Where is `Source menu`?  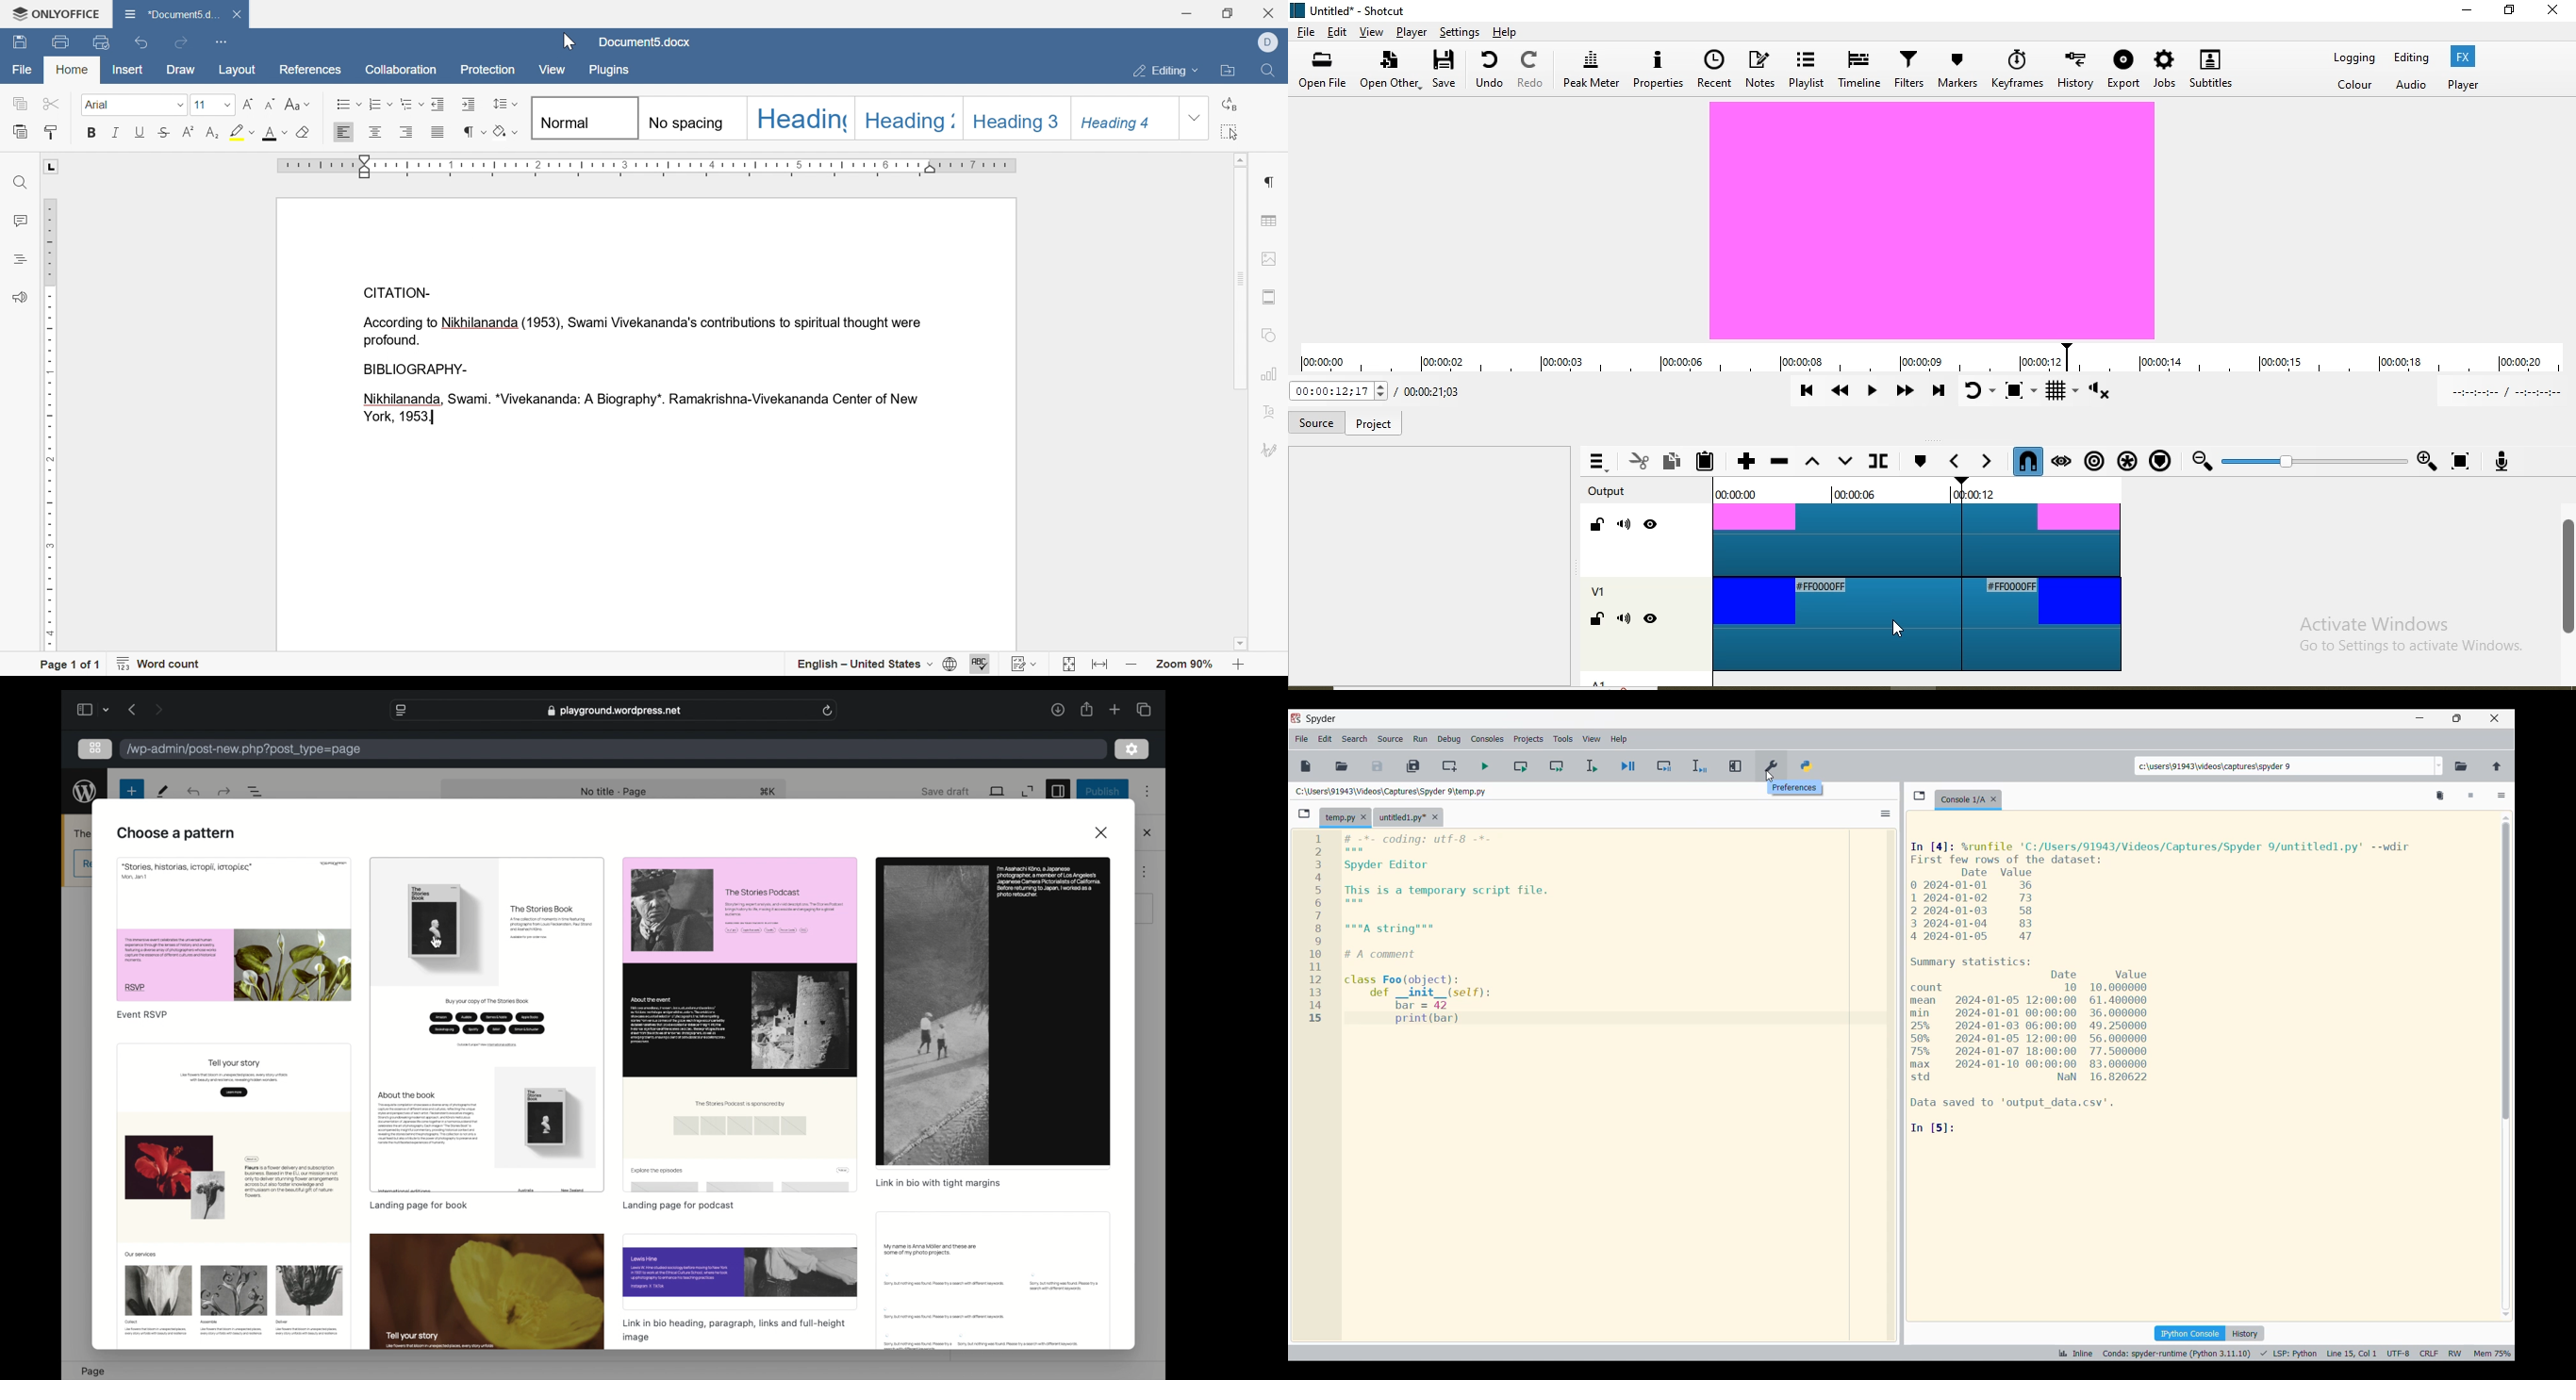 Source menu is located at coordinates (1390, 739).